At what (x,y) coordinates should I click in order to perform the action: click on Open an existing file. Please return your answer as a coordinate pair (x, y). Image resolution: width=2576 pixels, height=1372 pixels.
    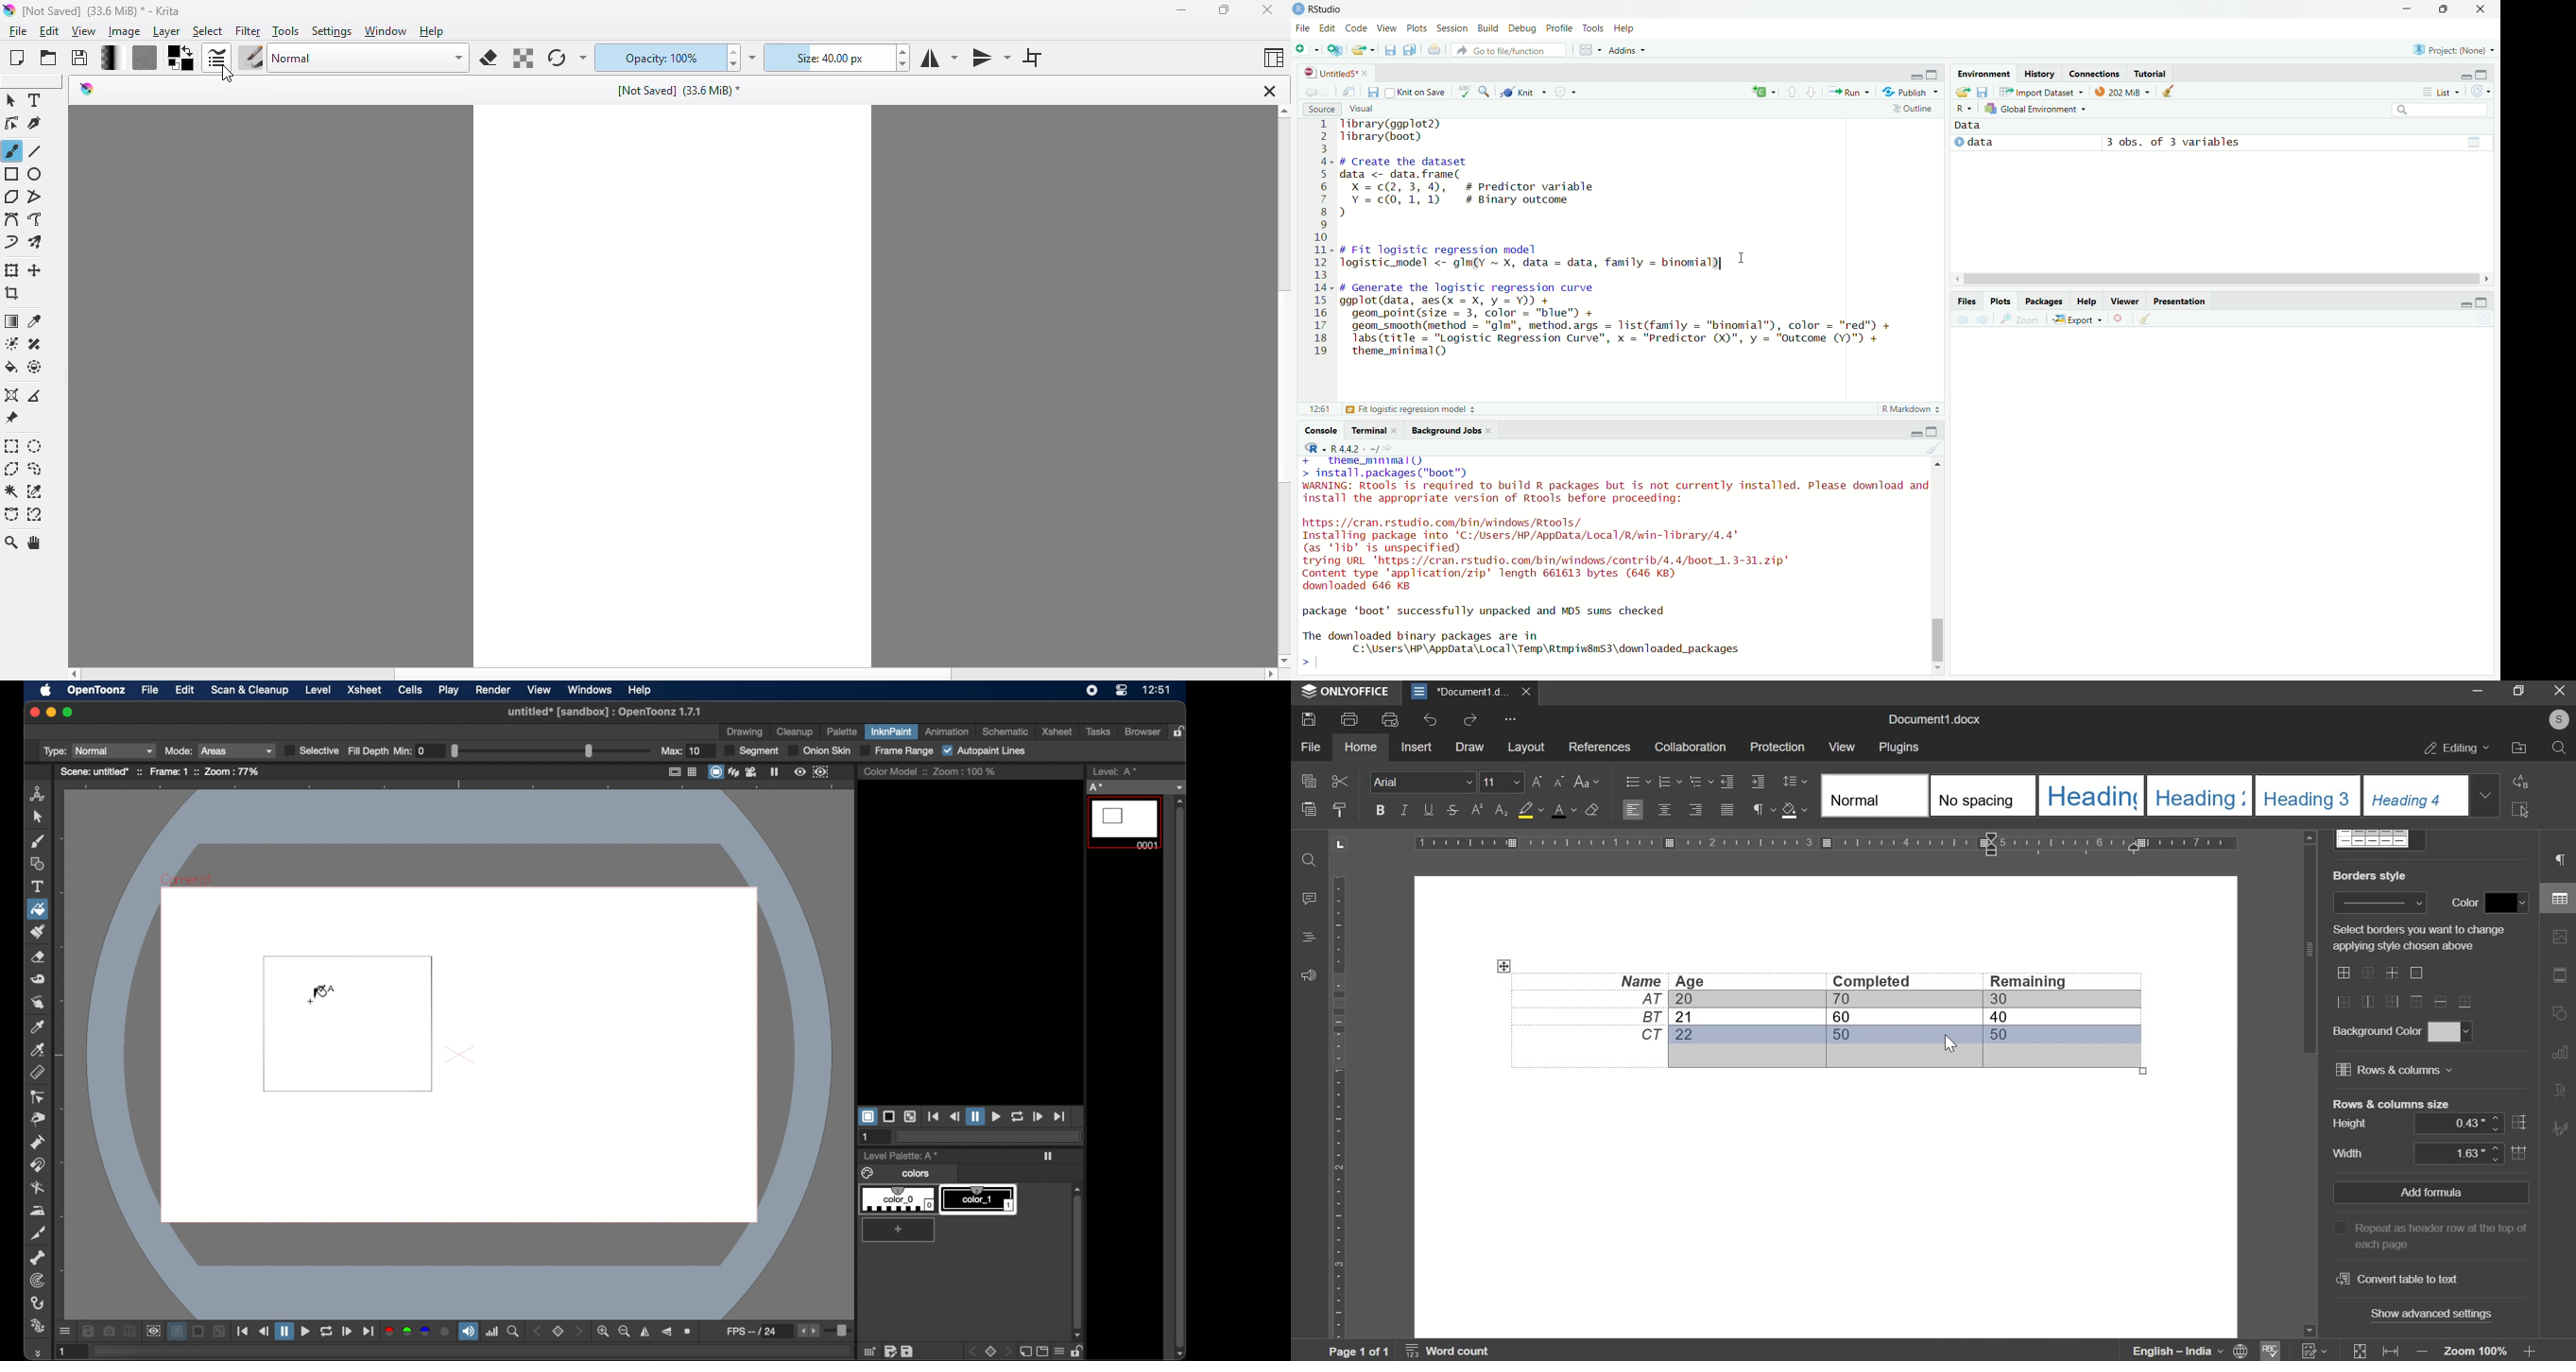
    Looking at the image, I should click on (1358, 50).